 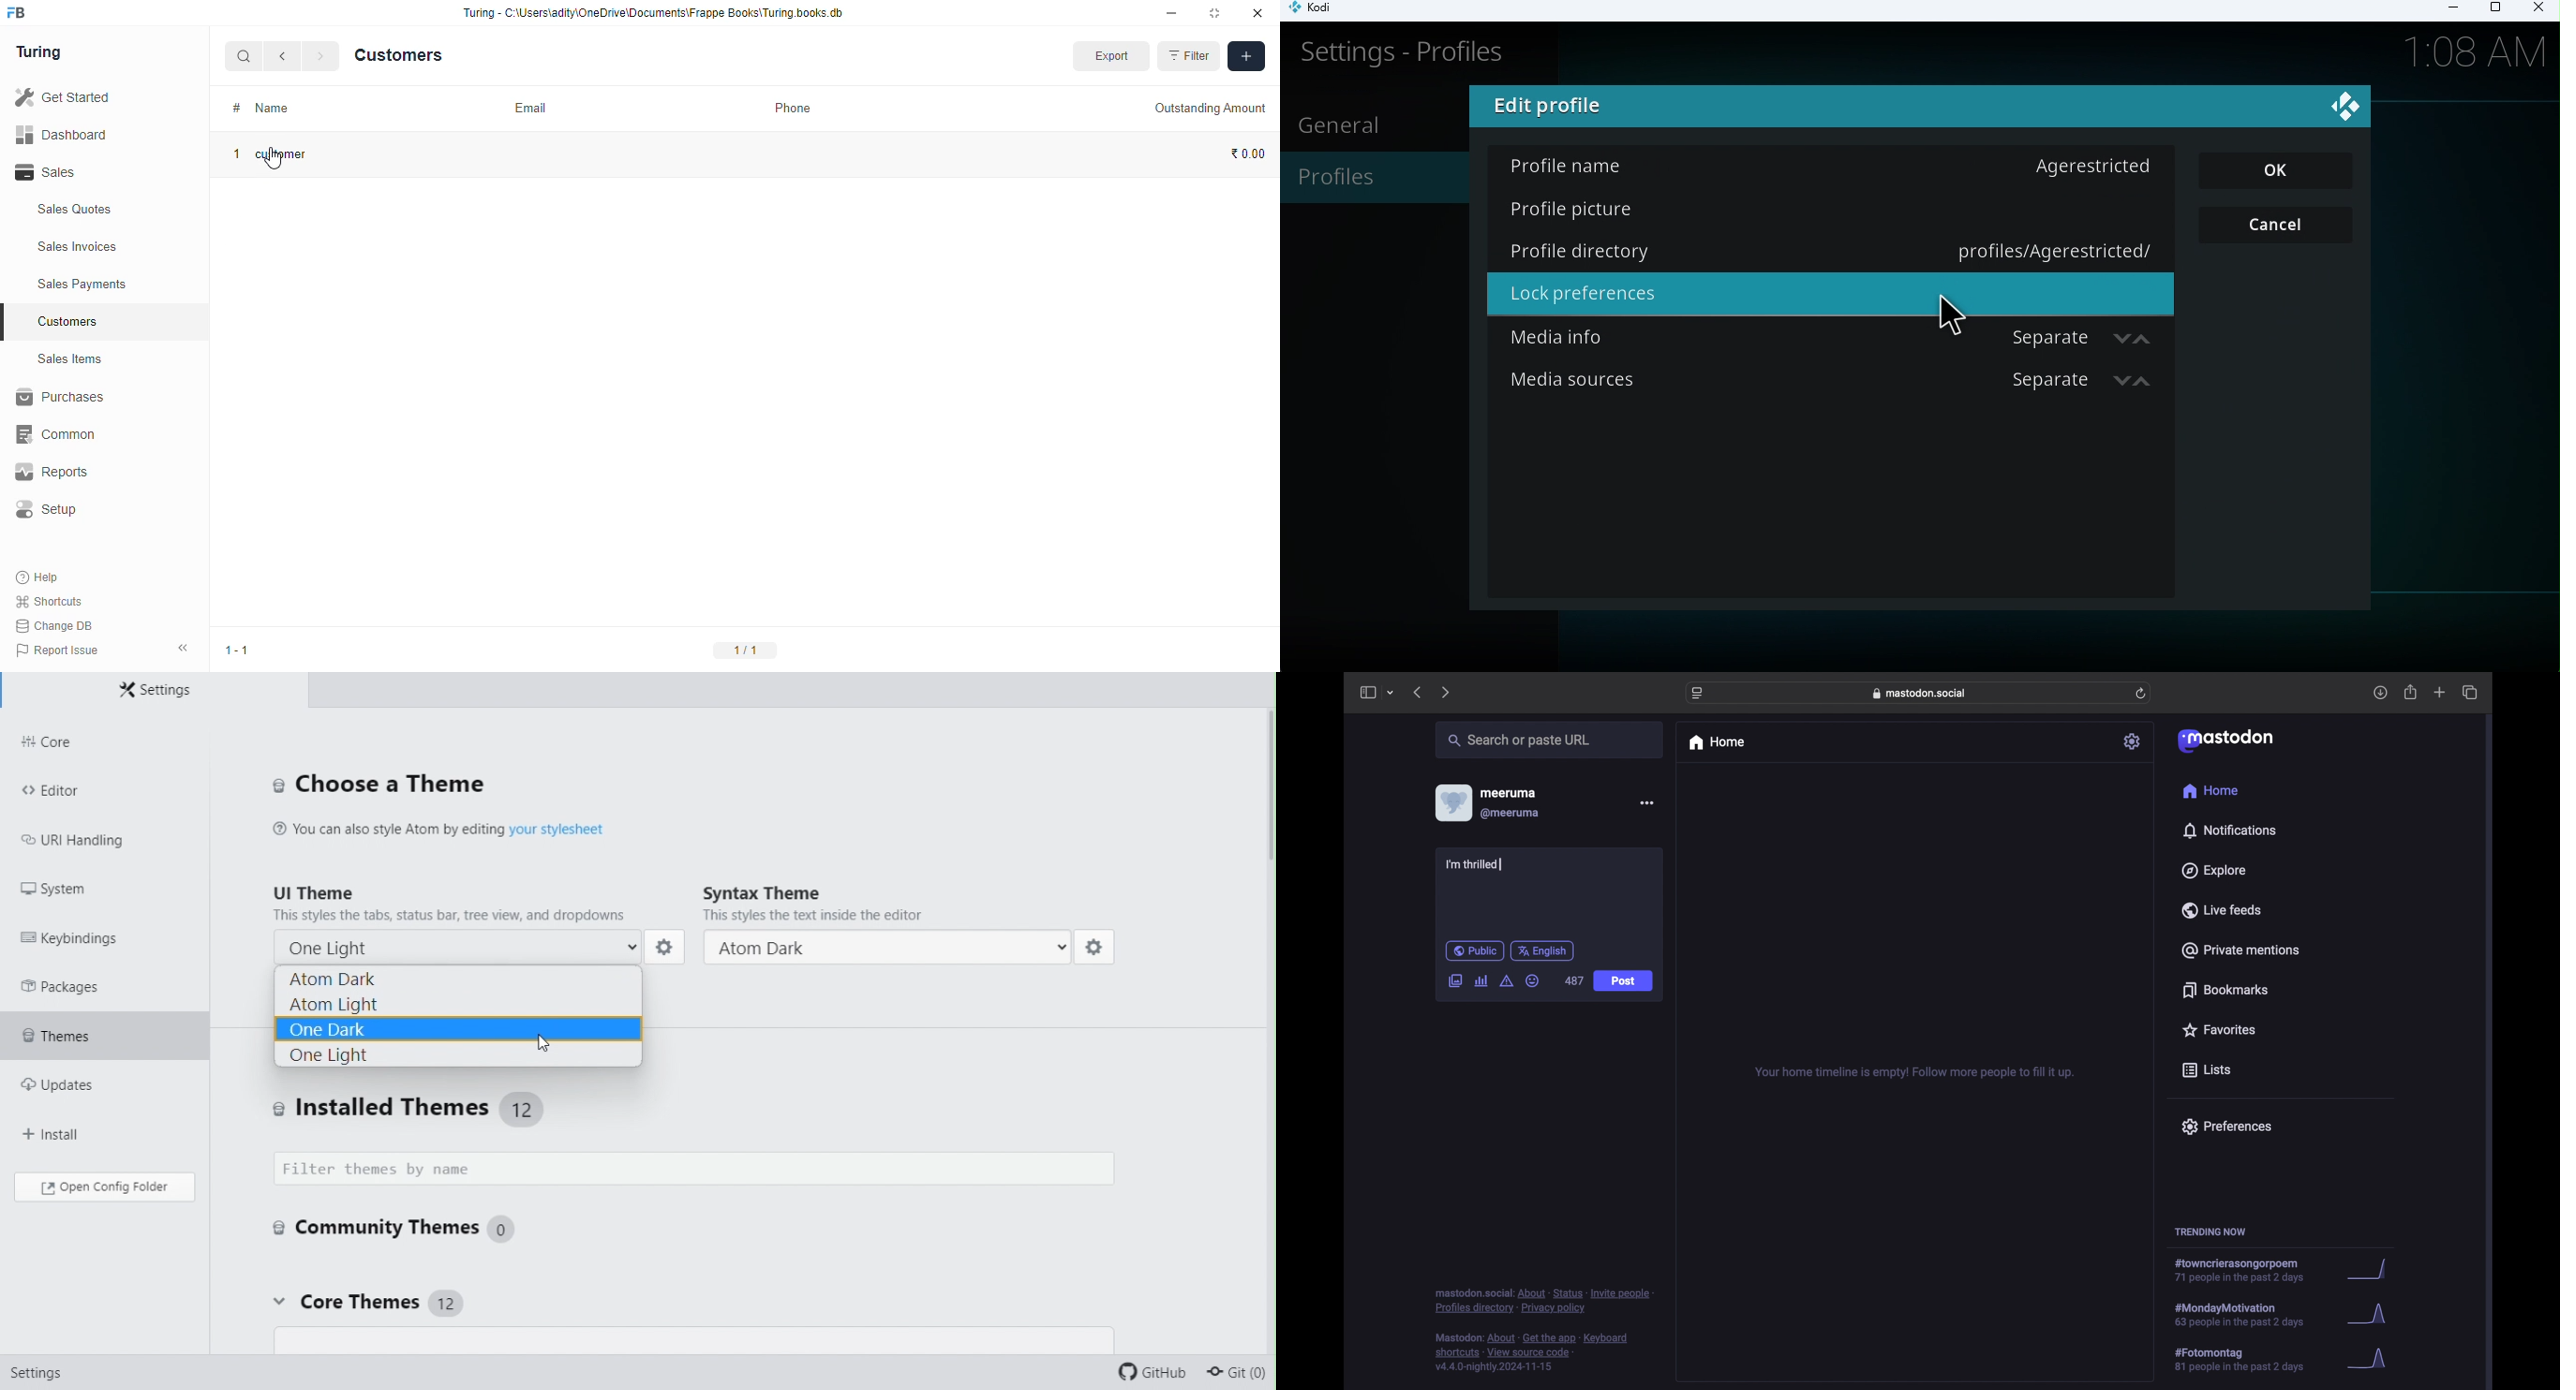 What do you see at coordinates (2494, 11) in the screenshot?
I see `Maximize` at bounding box center [2494, 11].